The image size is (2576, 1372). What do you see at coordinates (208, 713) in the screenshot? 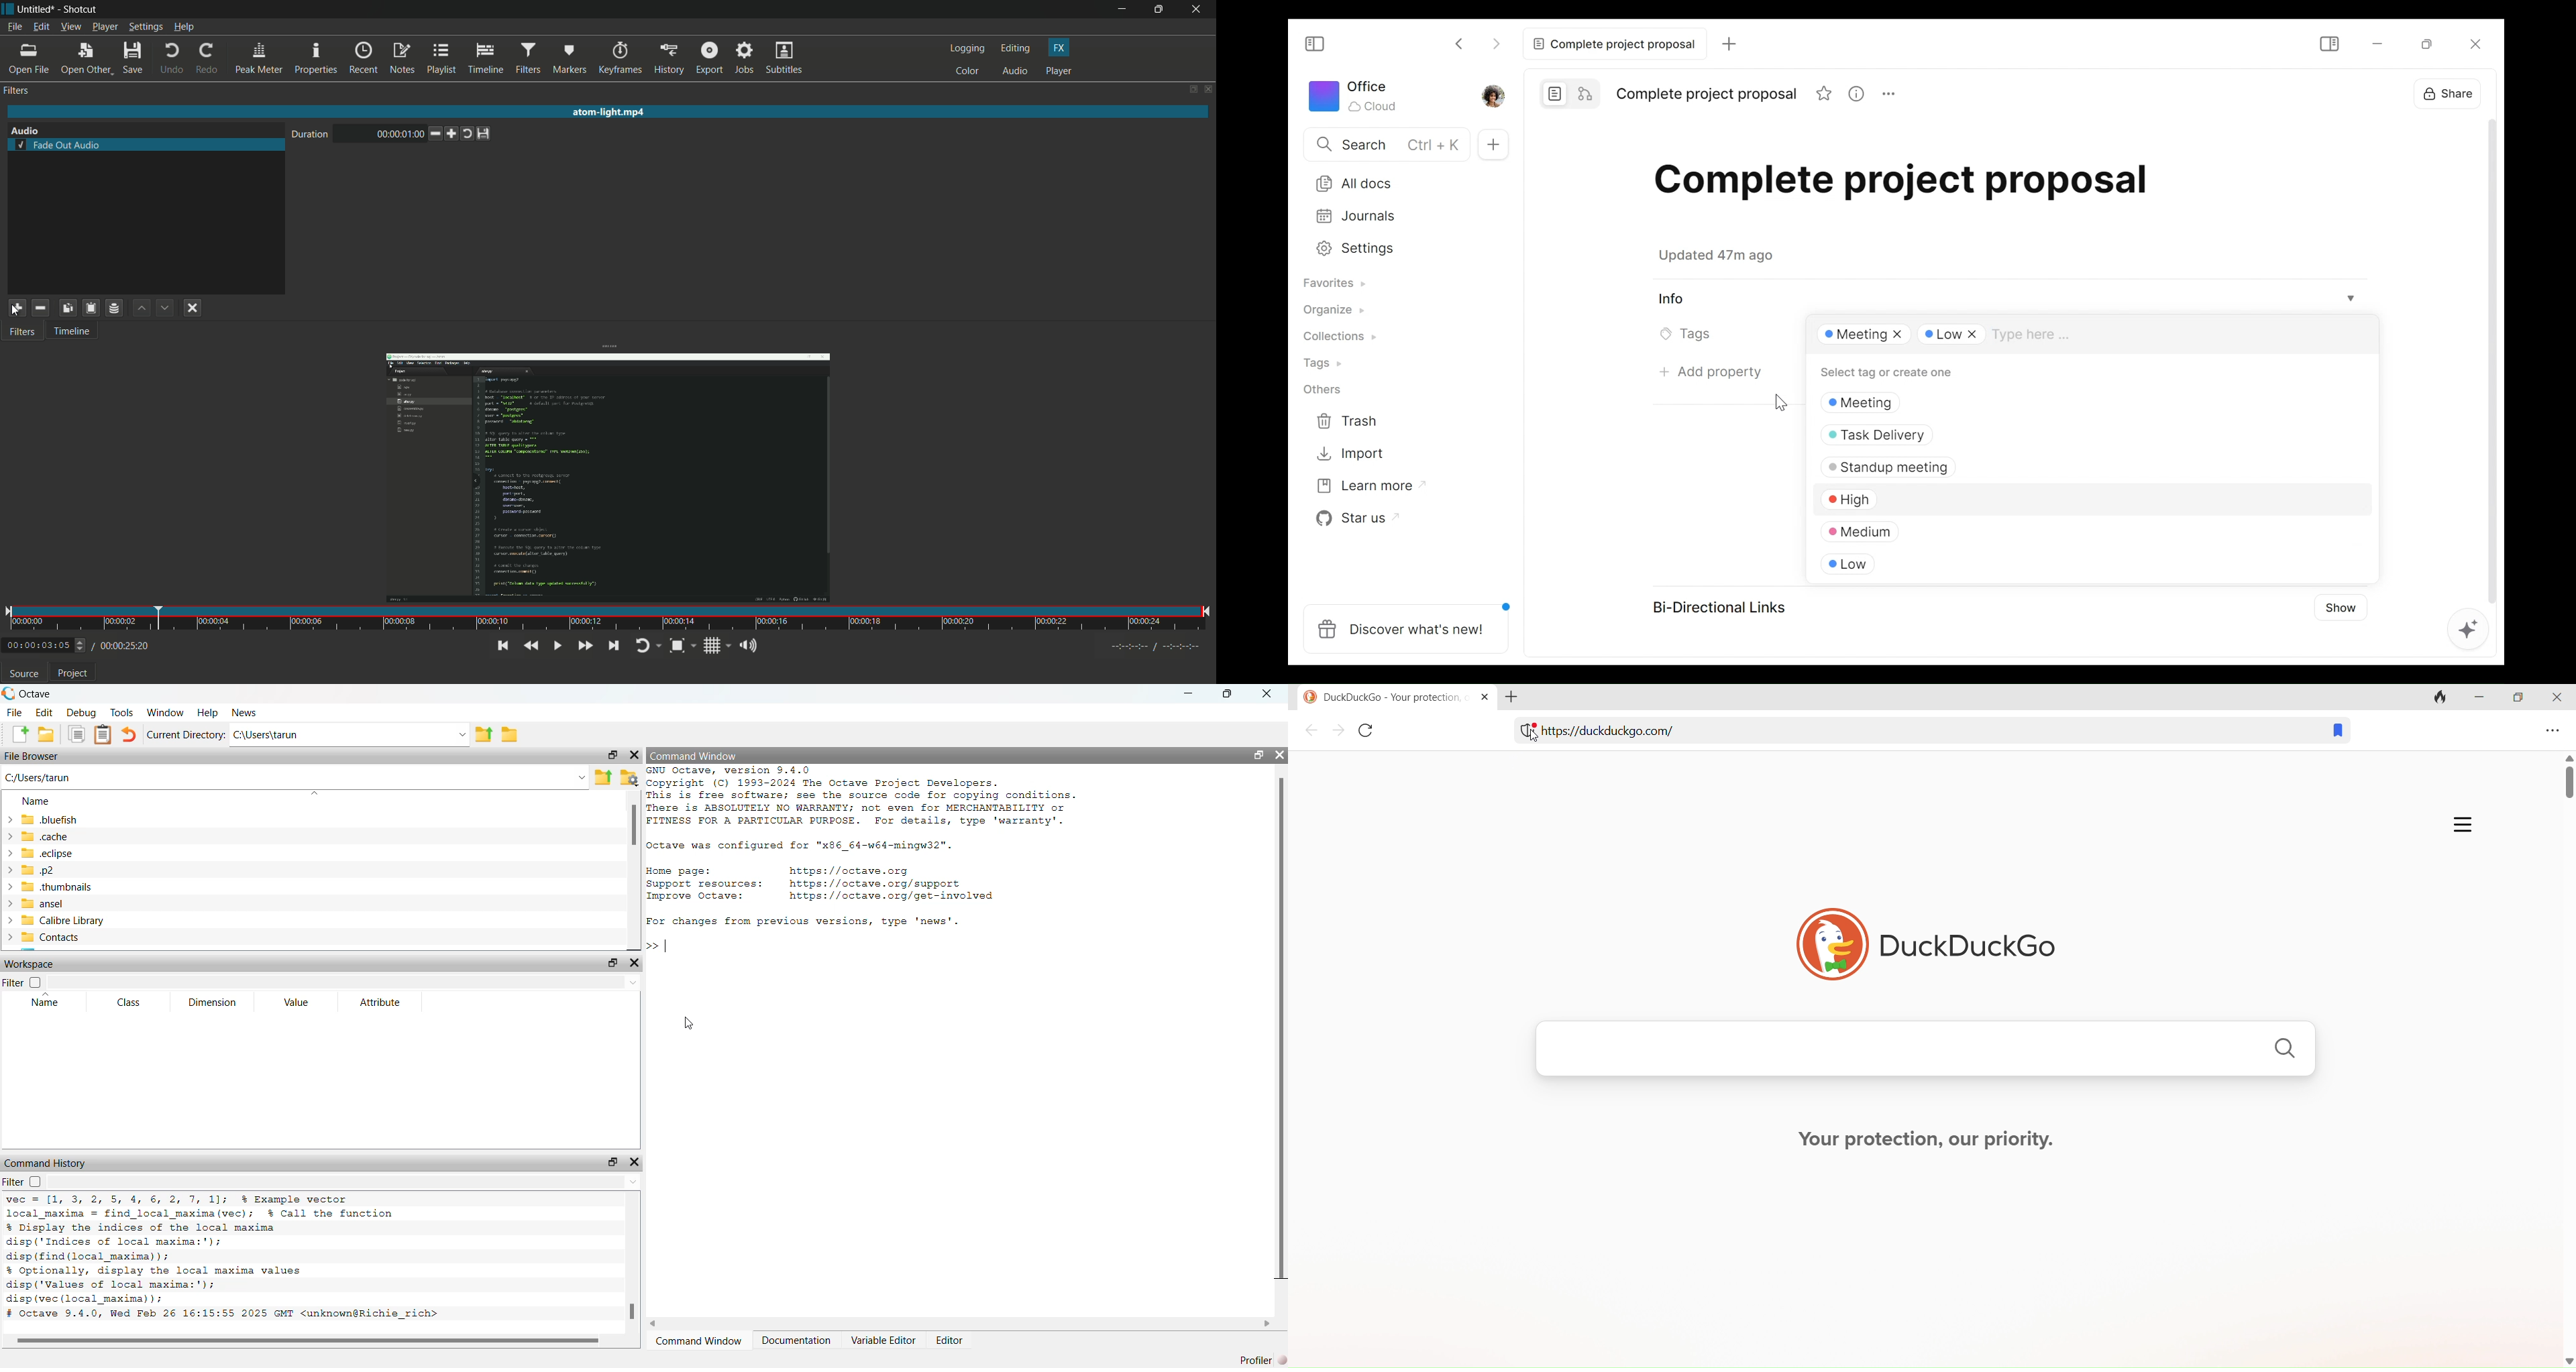
I see `Help` at bounding box center [208, 713].